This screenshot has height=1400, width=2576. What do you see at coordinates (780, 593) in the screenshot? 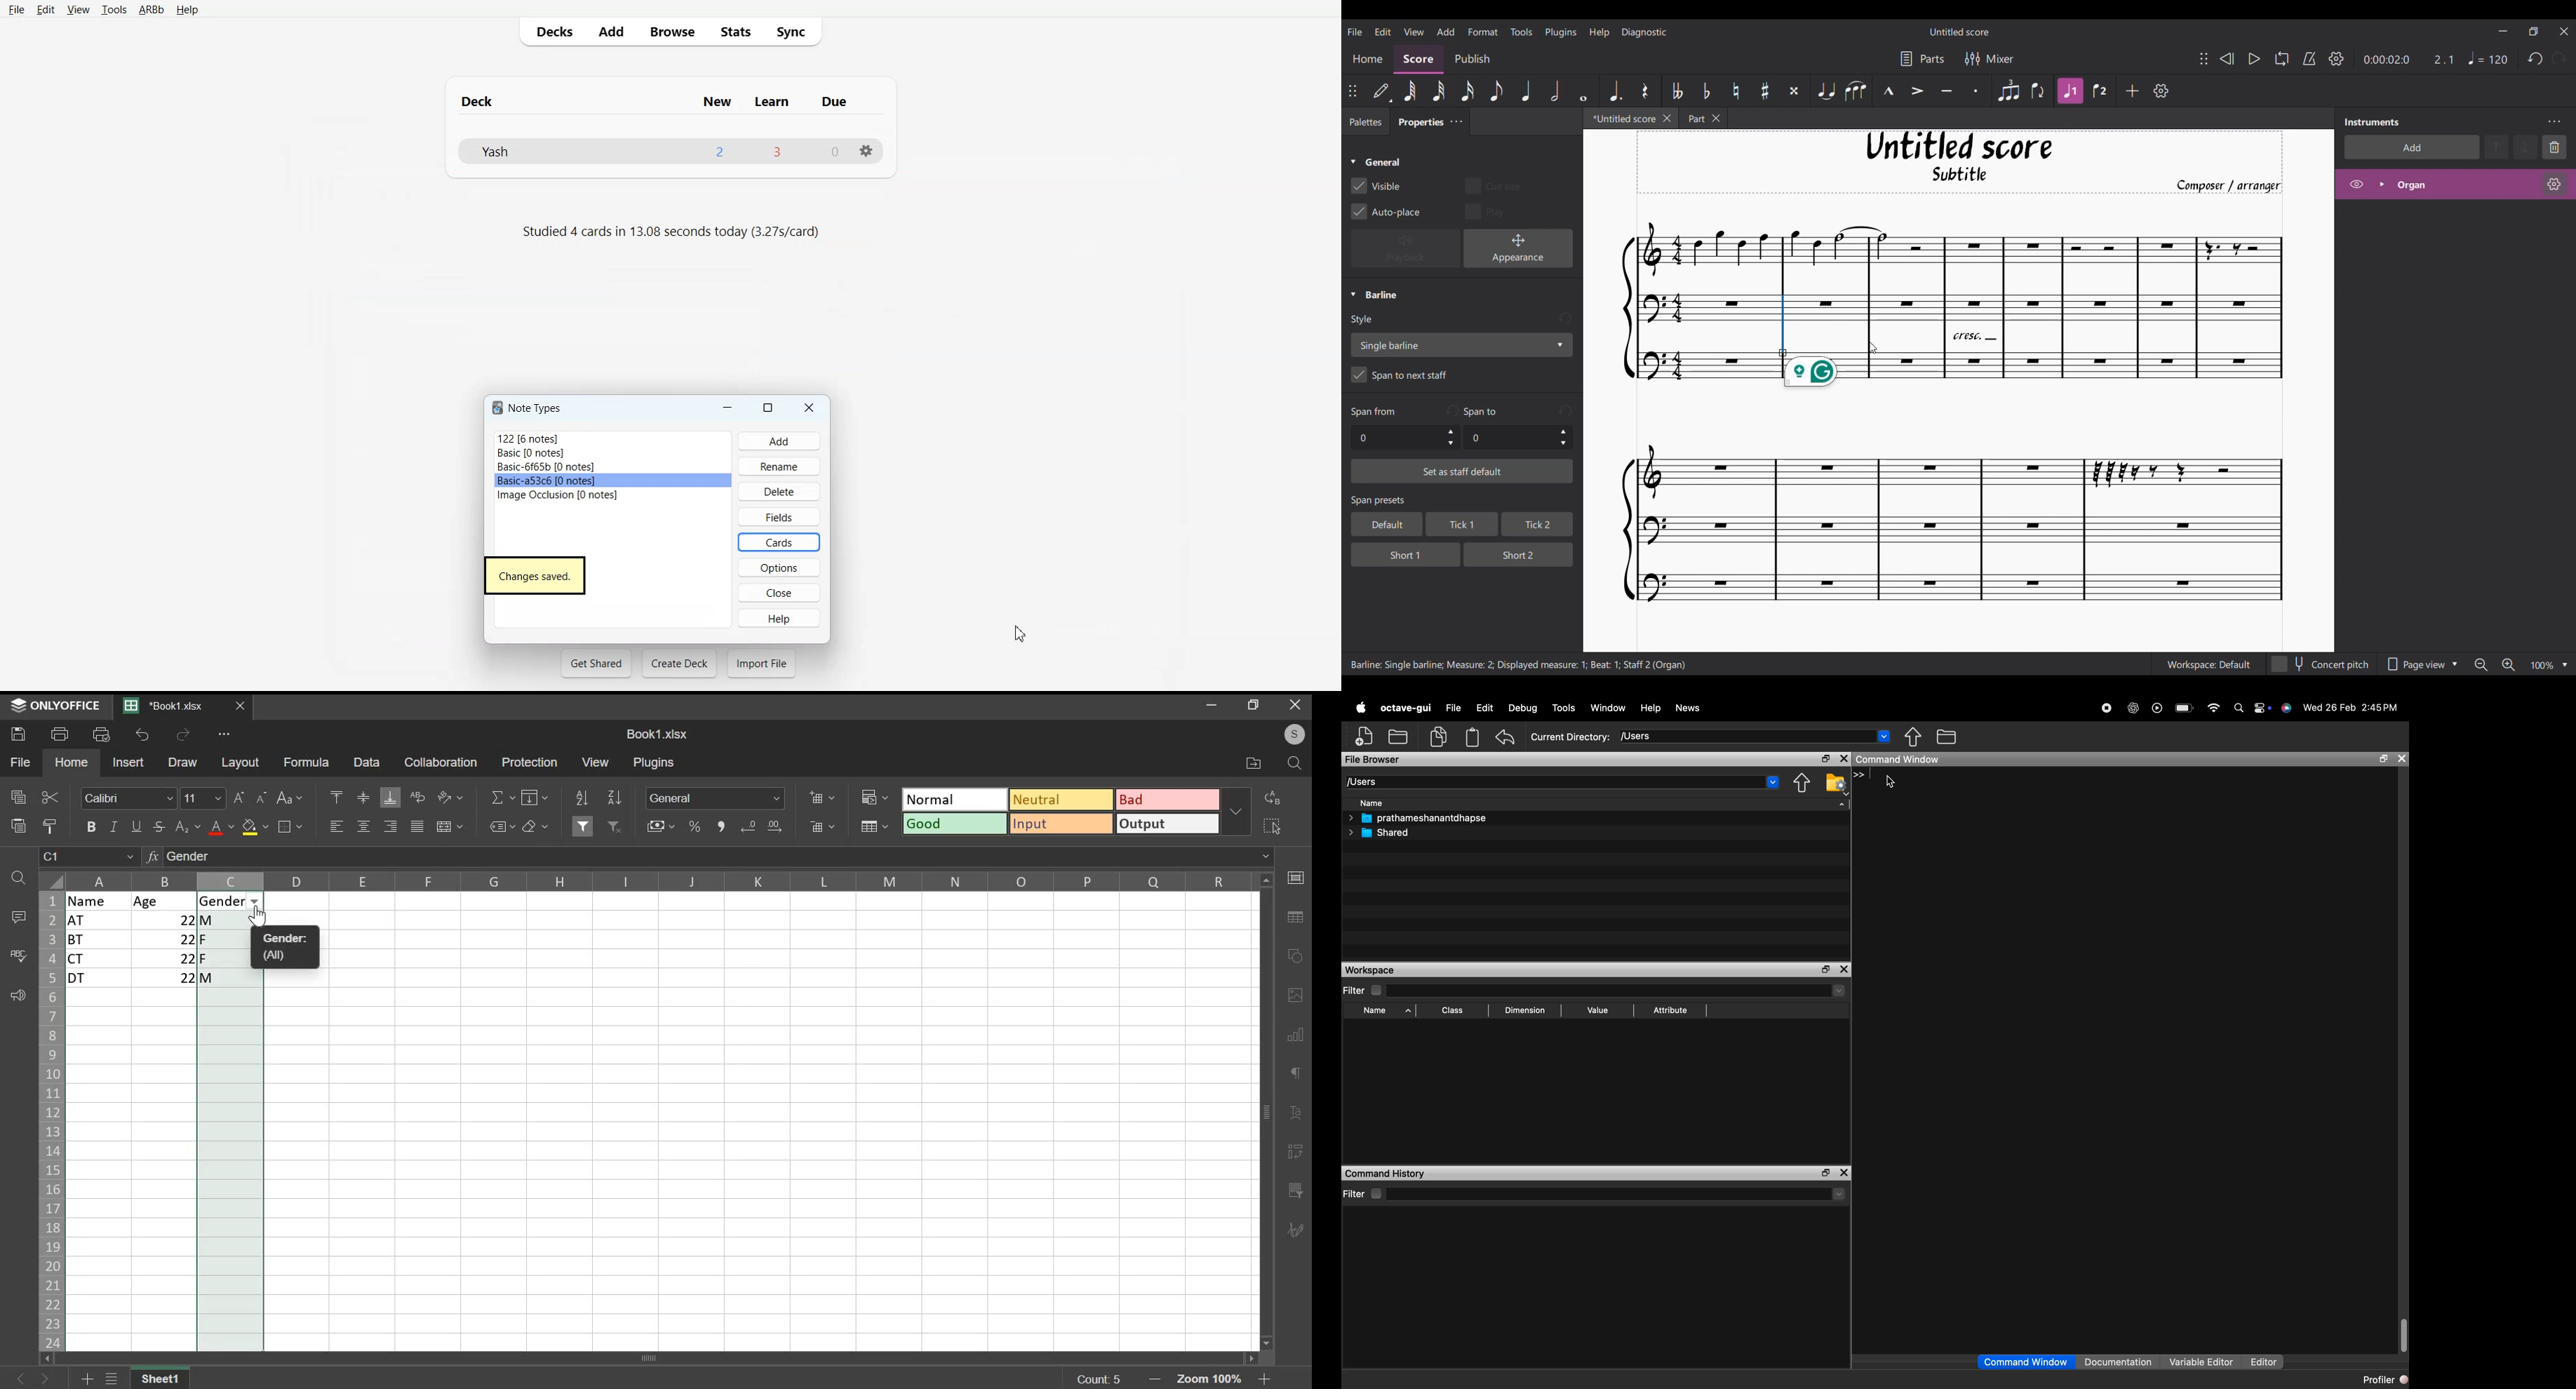
I see `Close` at bounding box center [780, 593].